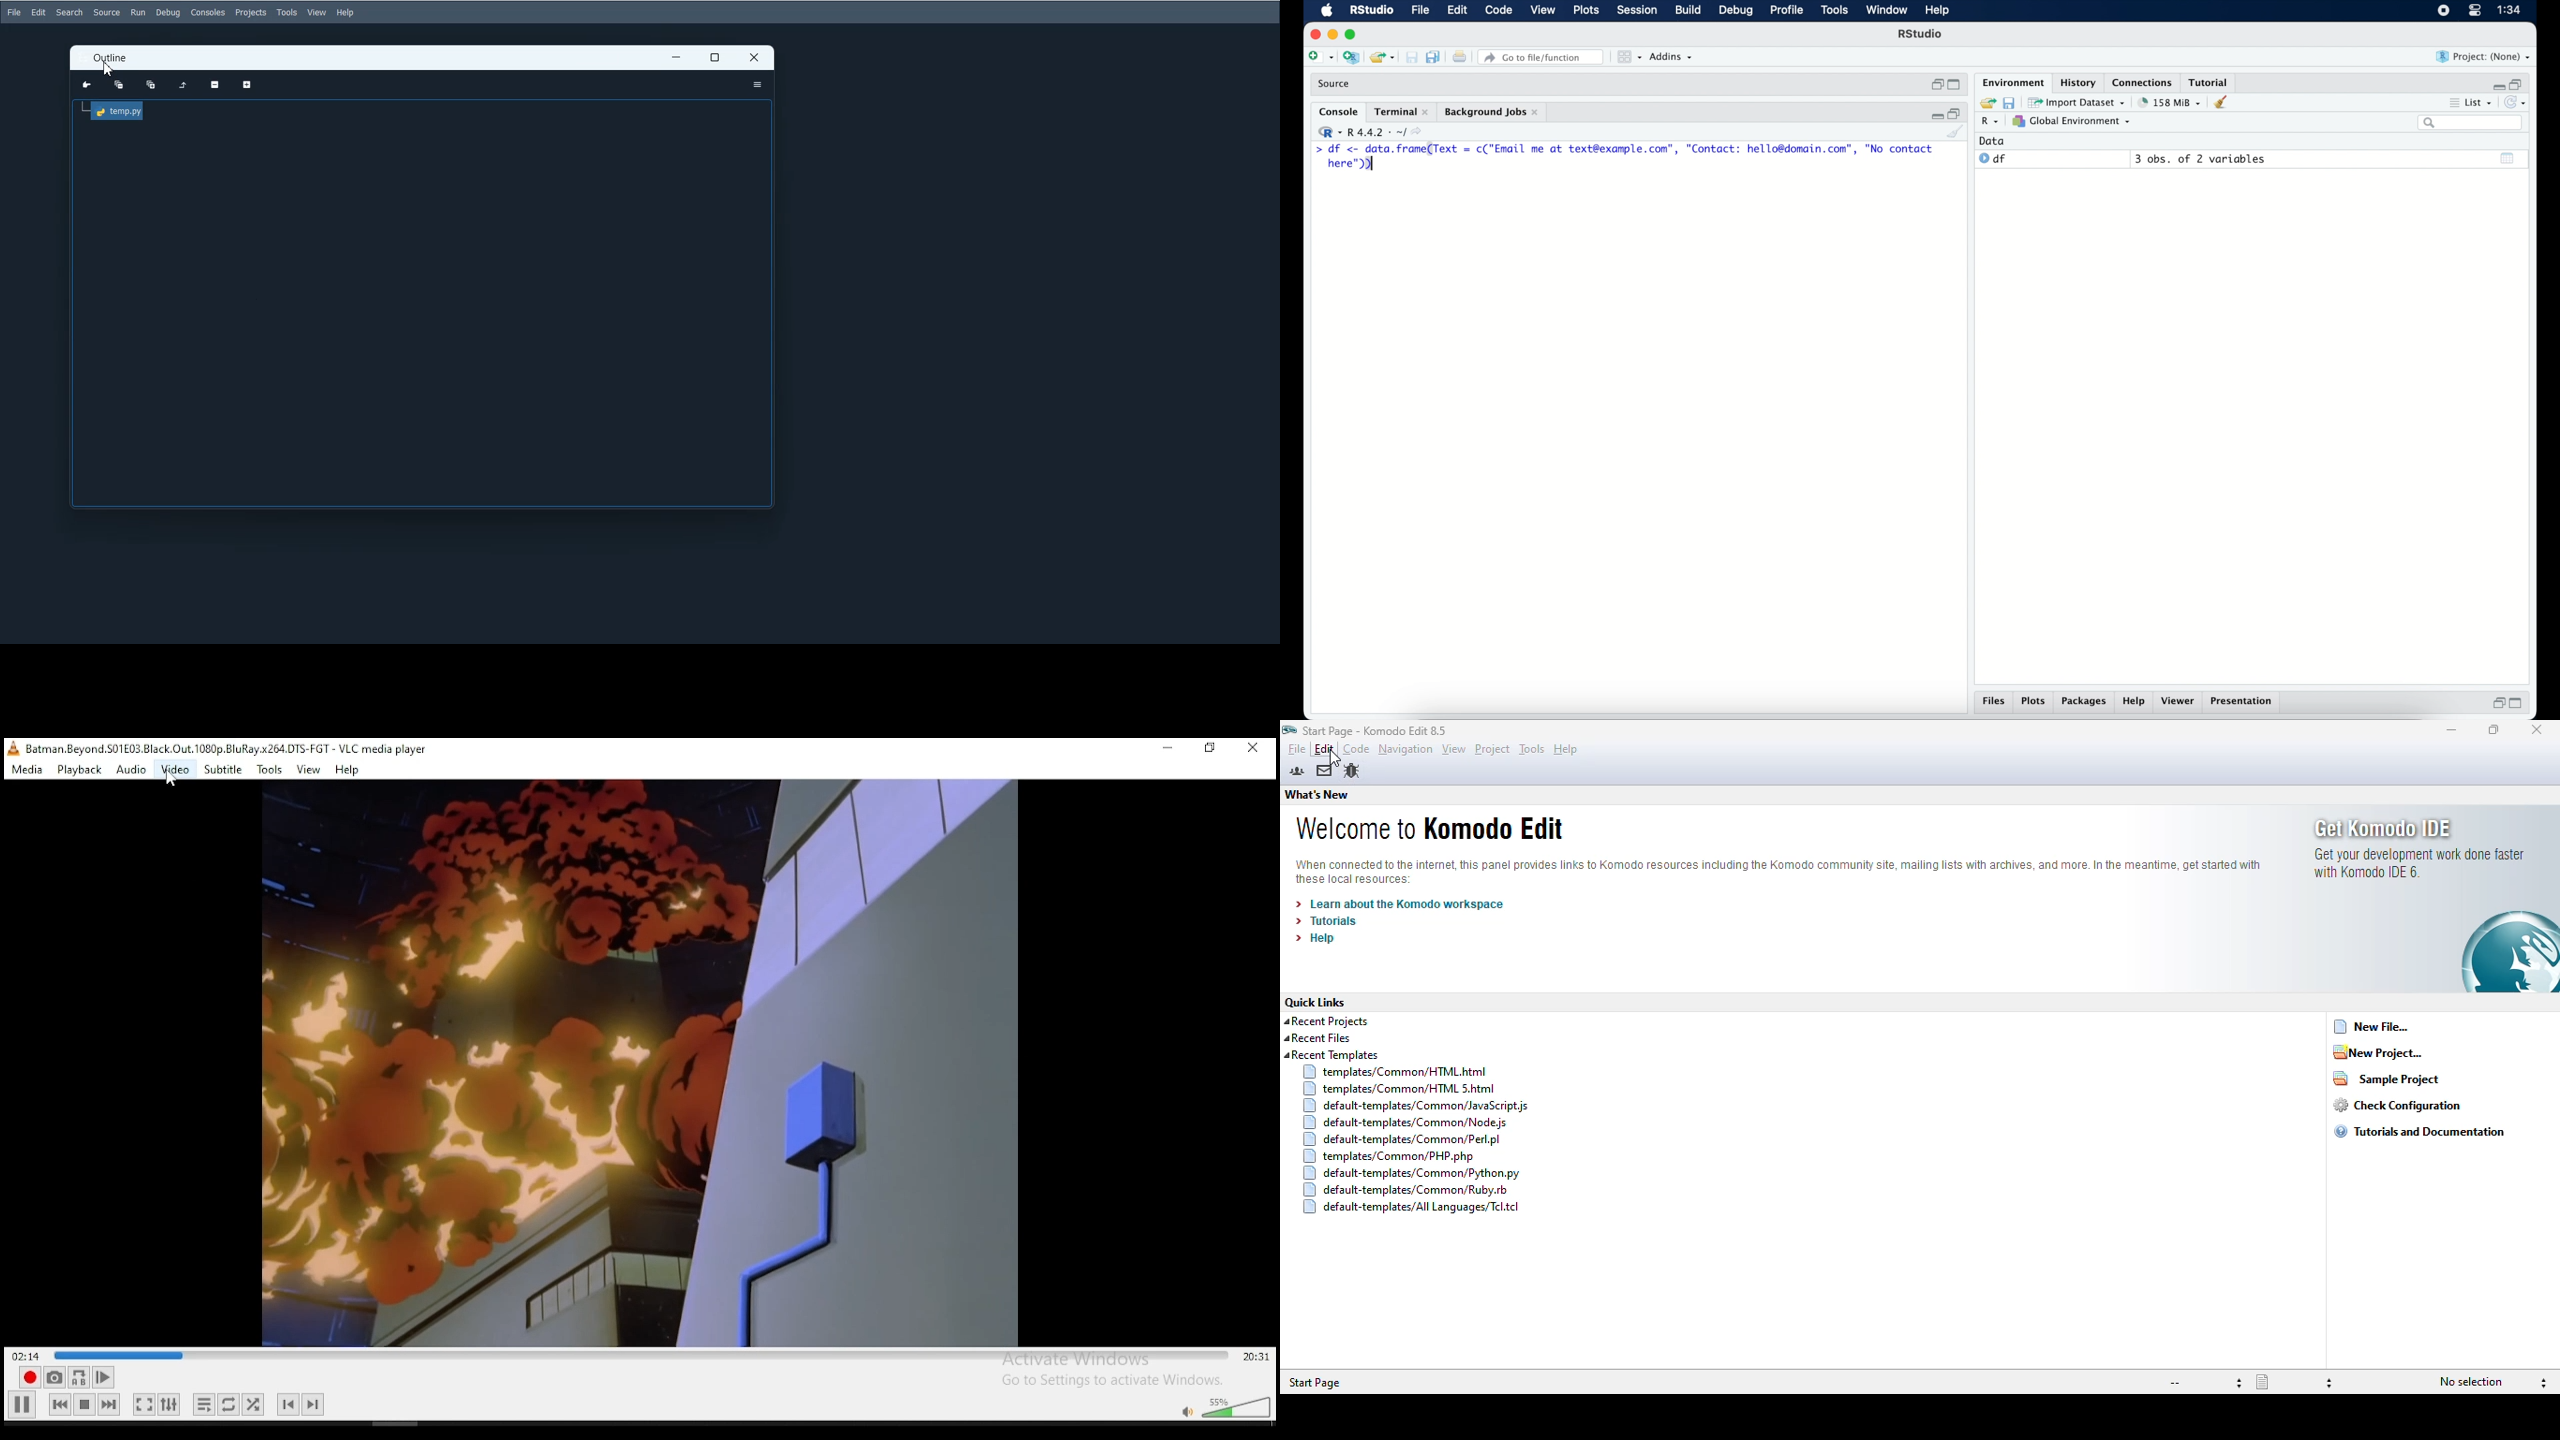 The height and width of the screenshot is (1456, 2576). I want to click on project (none), so click(2484, 57).